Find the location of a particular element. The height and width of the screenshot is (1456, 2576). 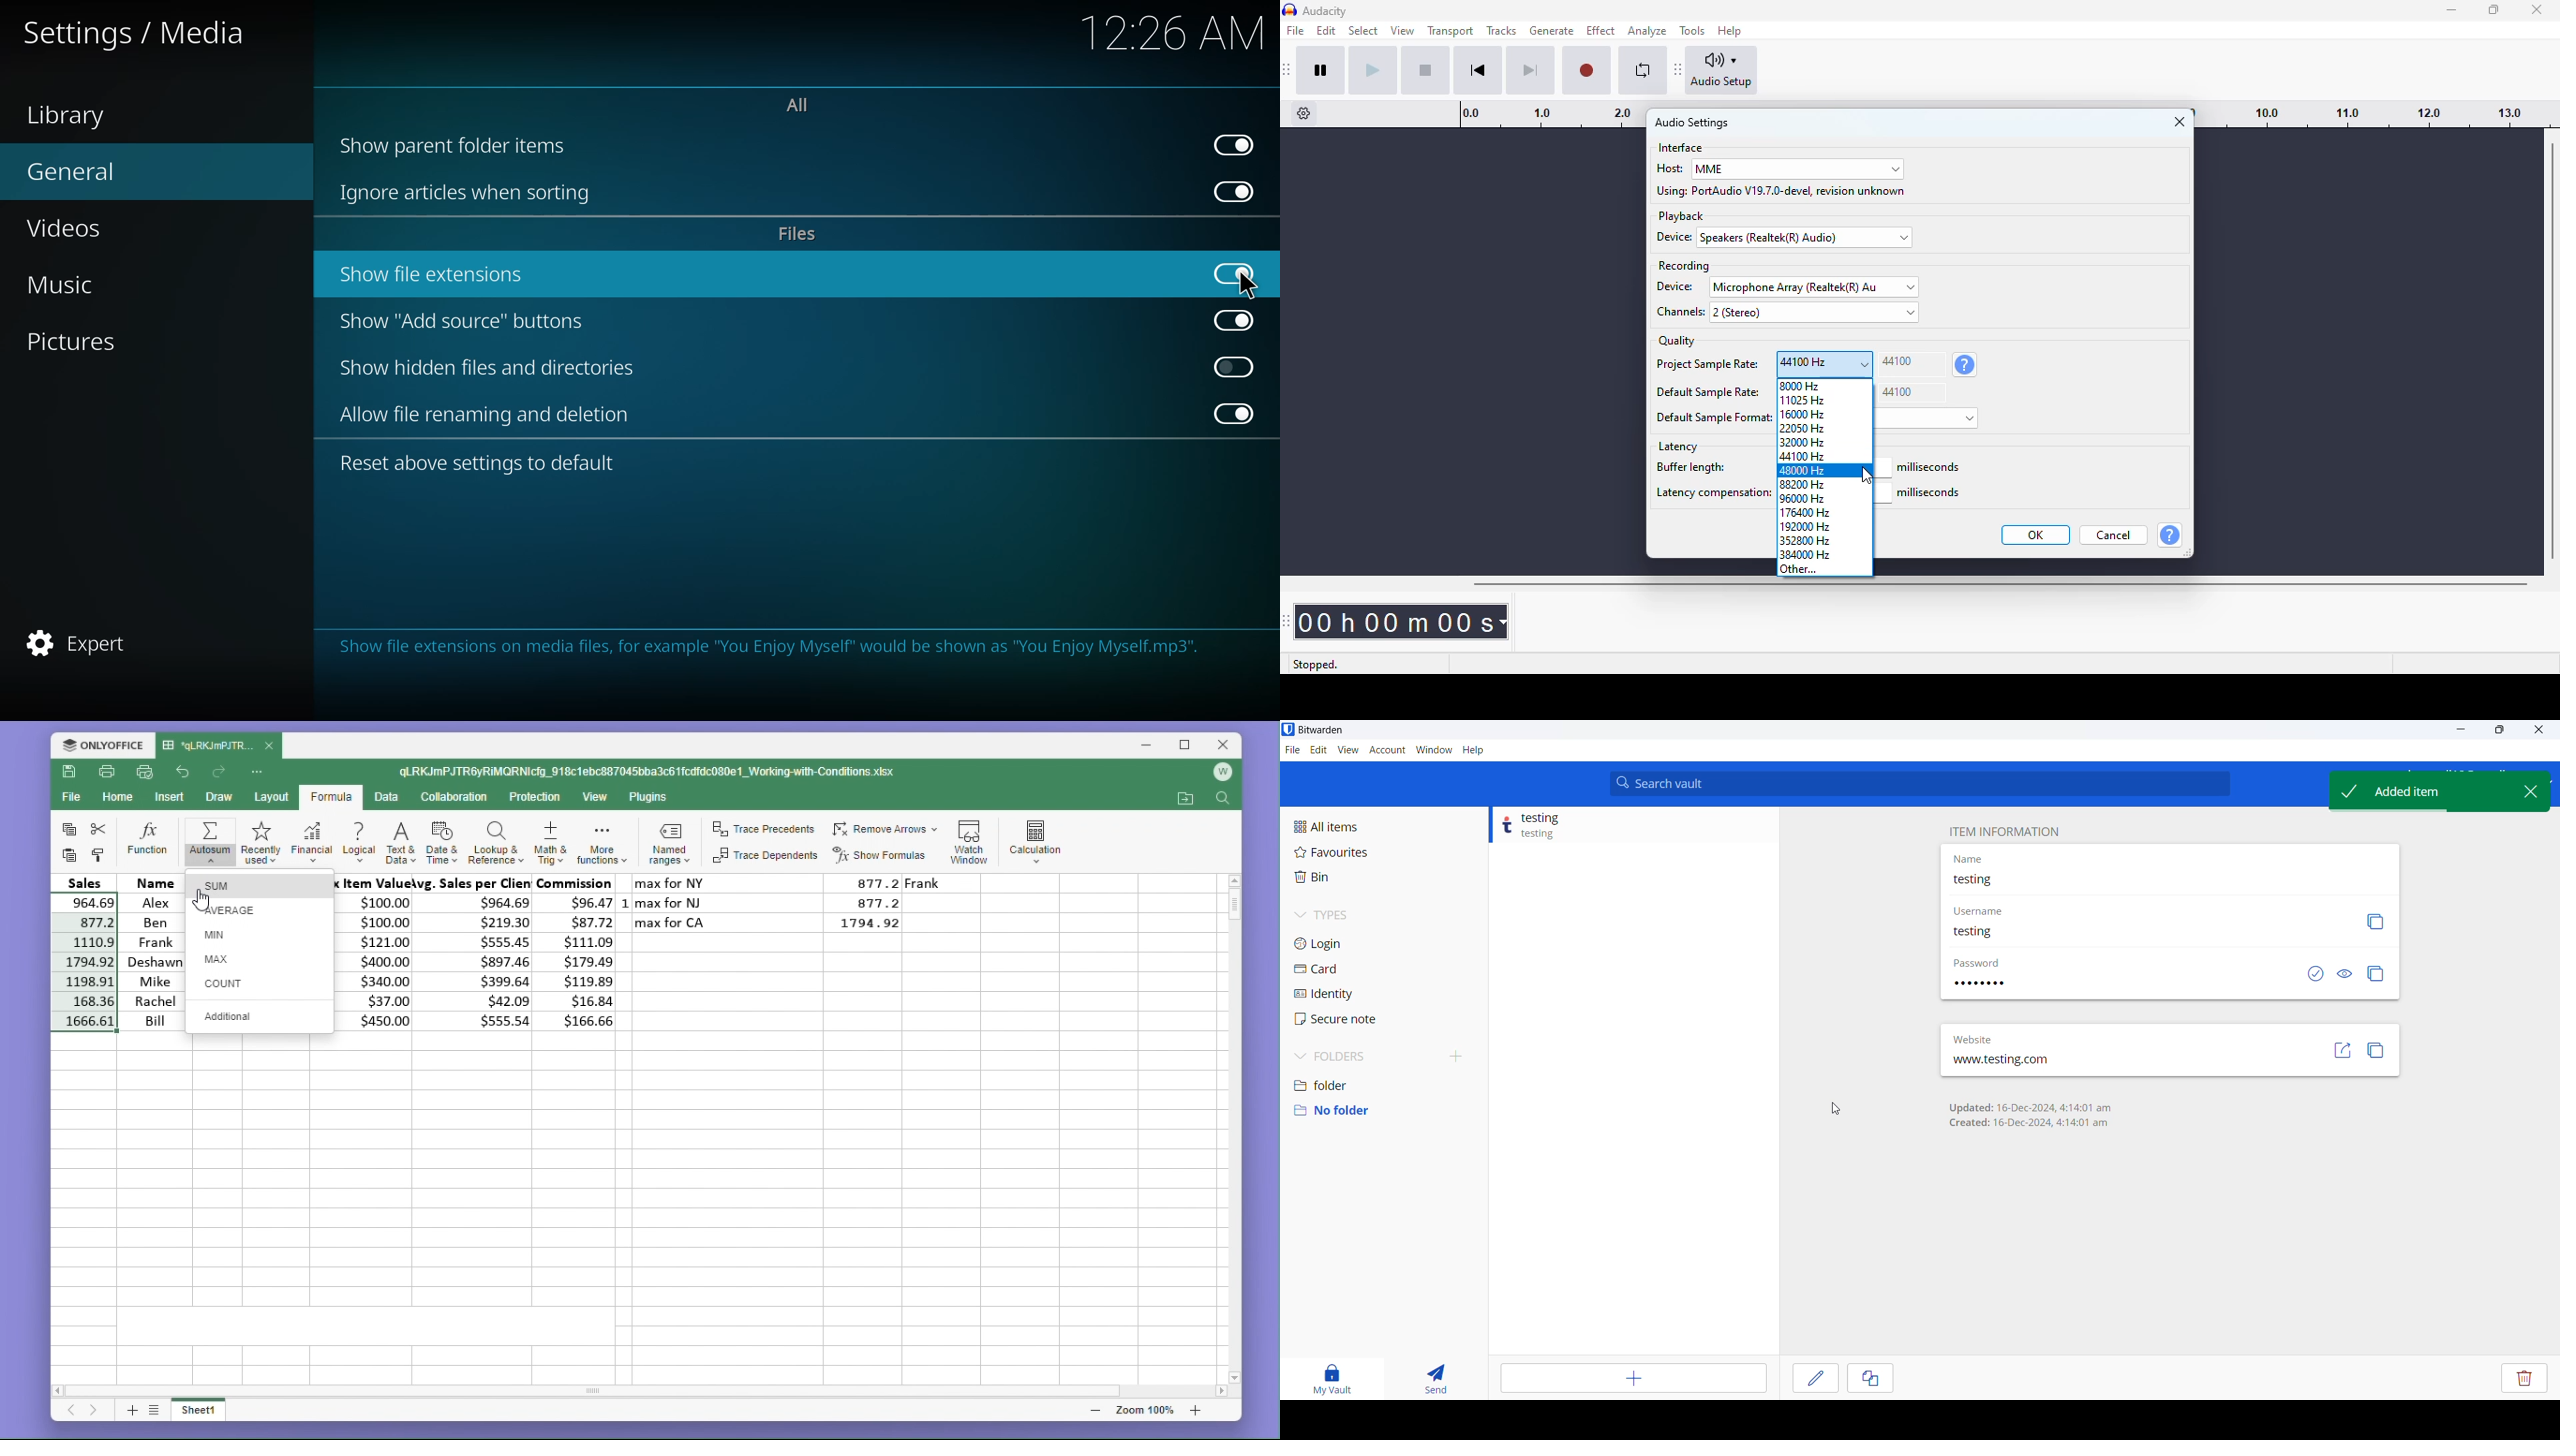

open file location is located at coordinates (1185, 799).